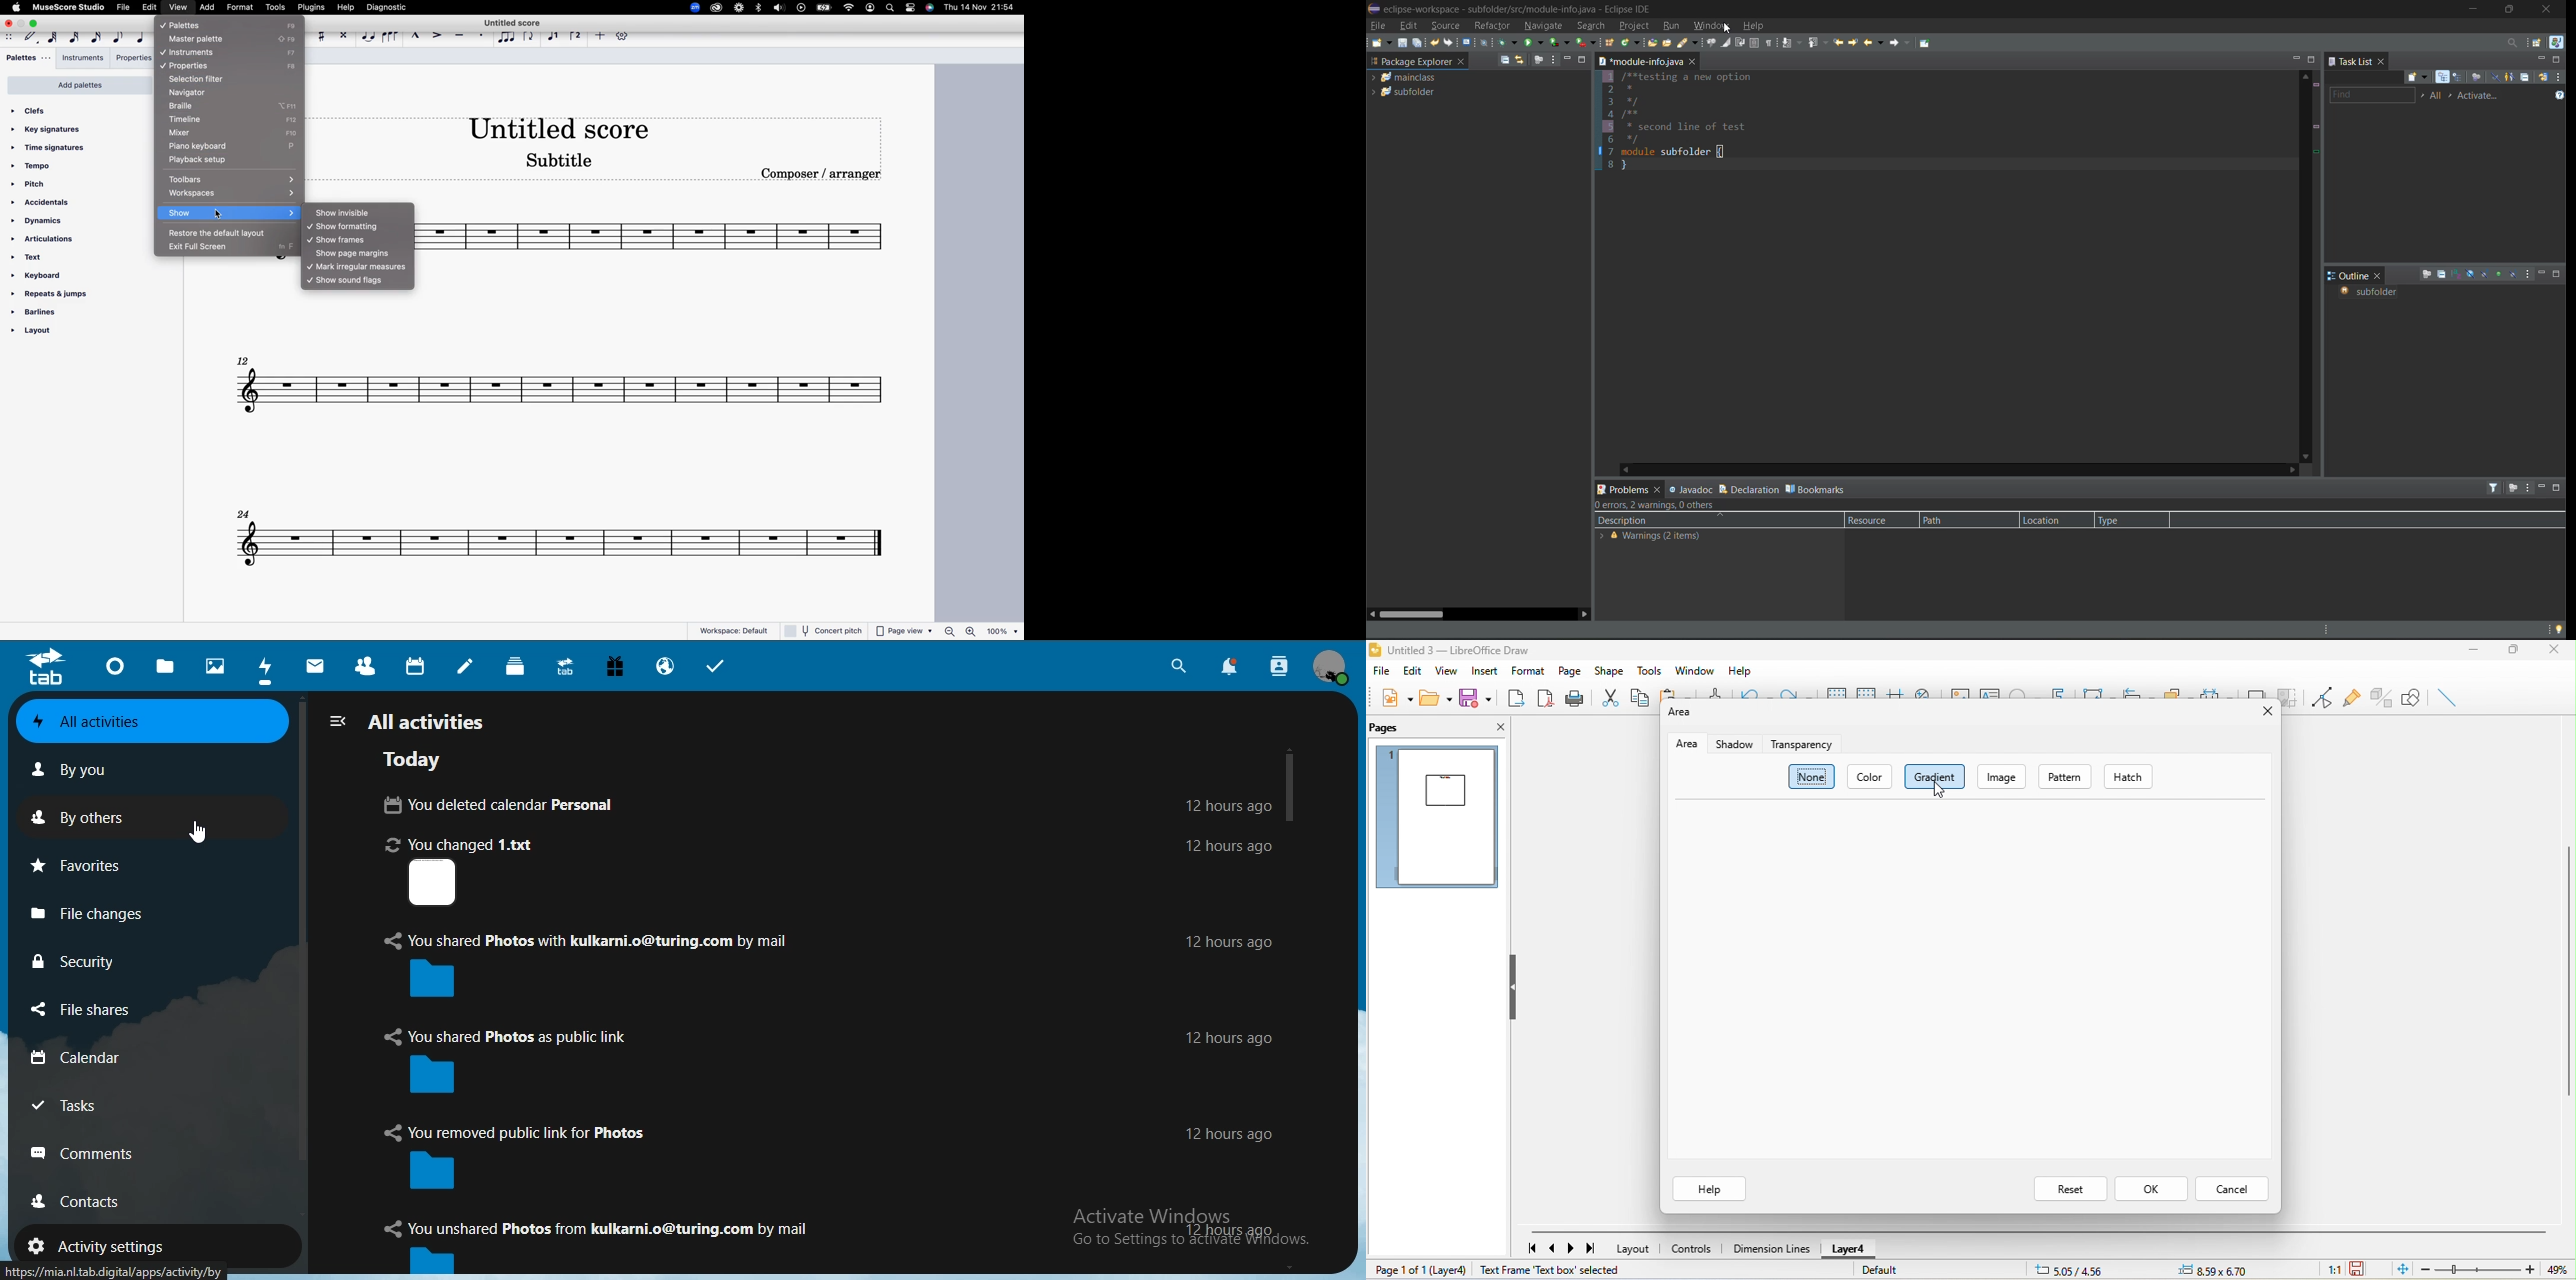 This screenshot has width=2576, height=1288. What do you see at coordinates (599, 37) in the screenshot?
I see `more` at bounding box center [599, 37].